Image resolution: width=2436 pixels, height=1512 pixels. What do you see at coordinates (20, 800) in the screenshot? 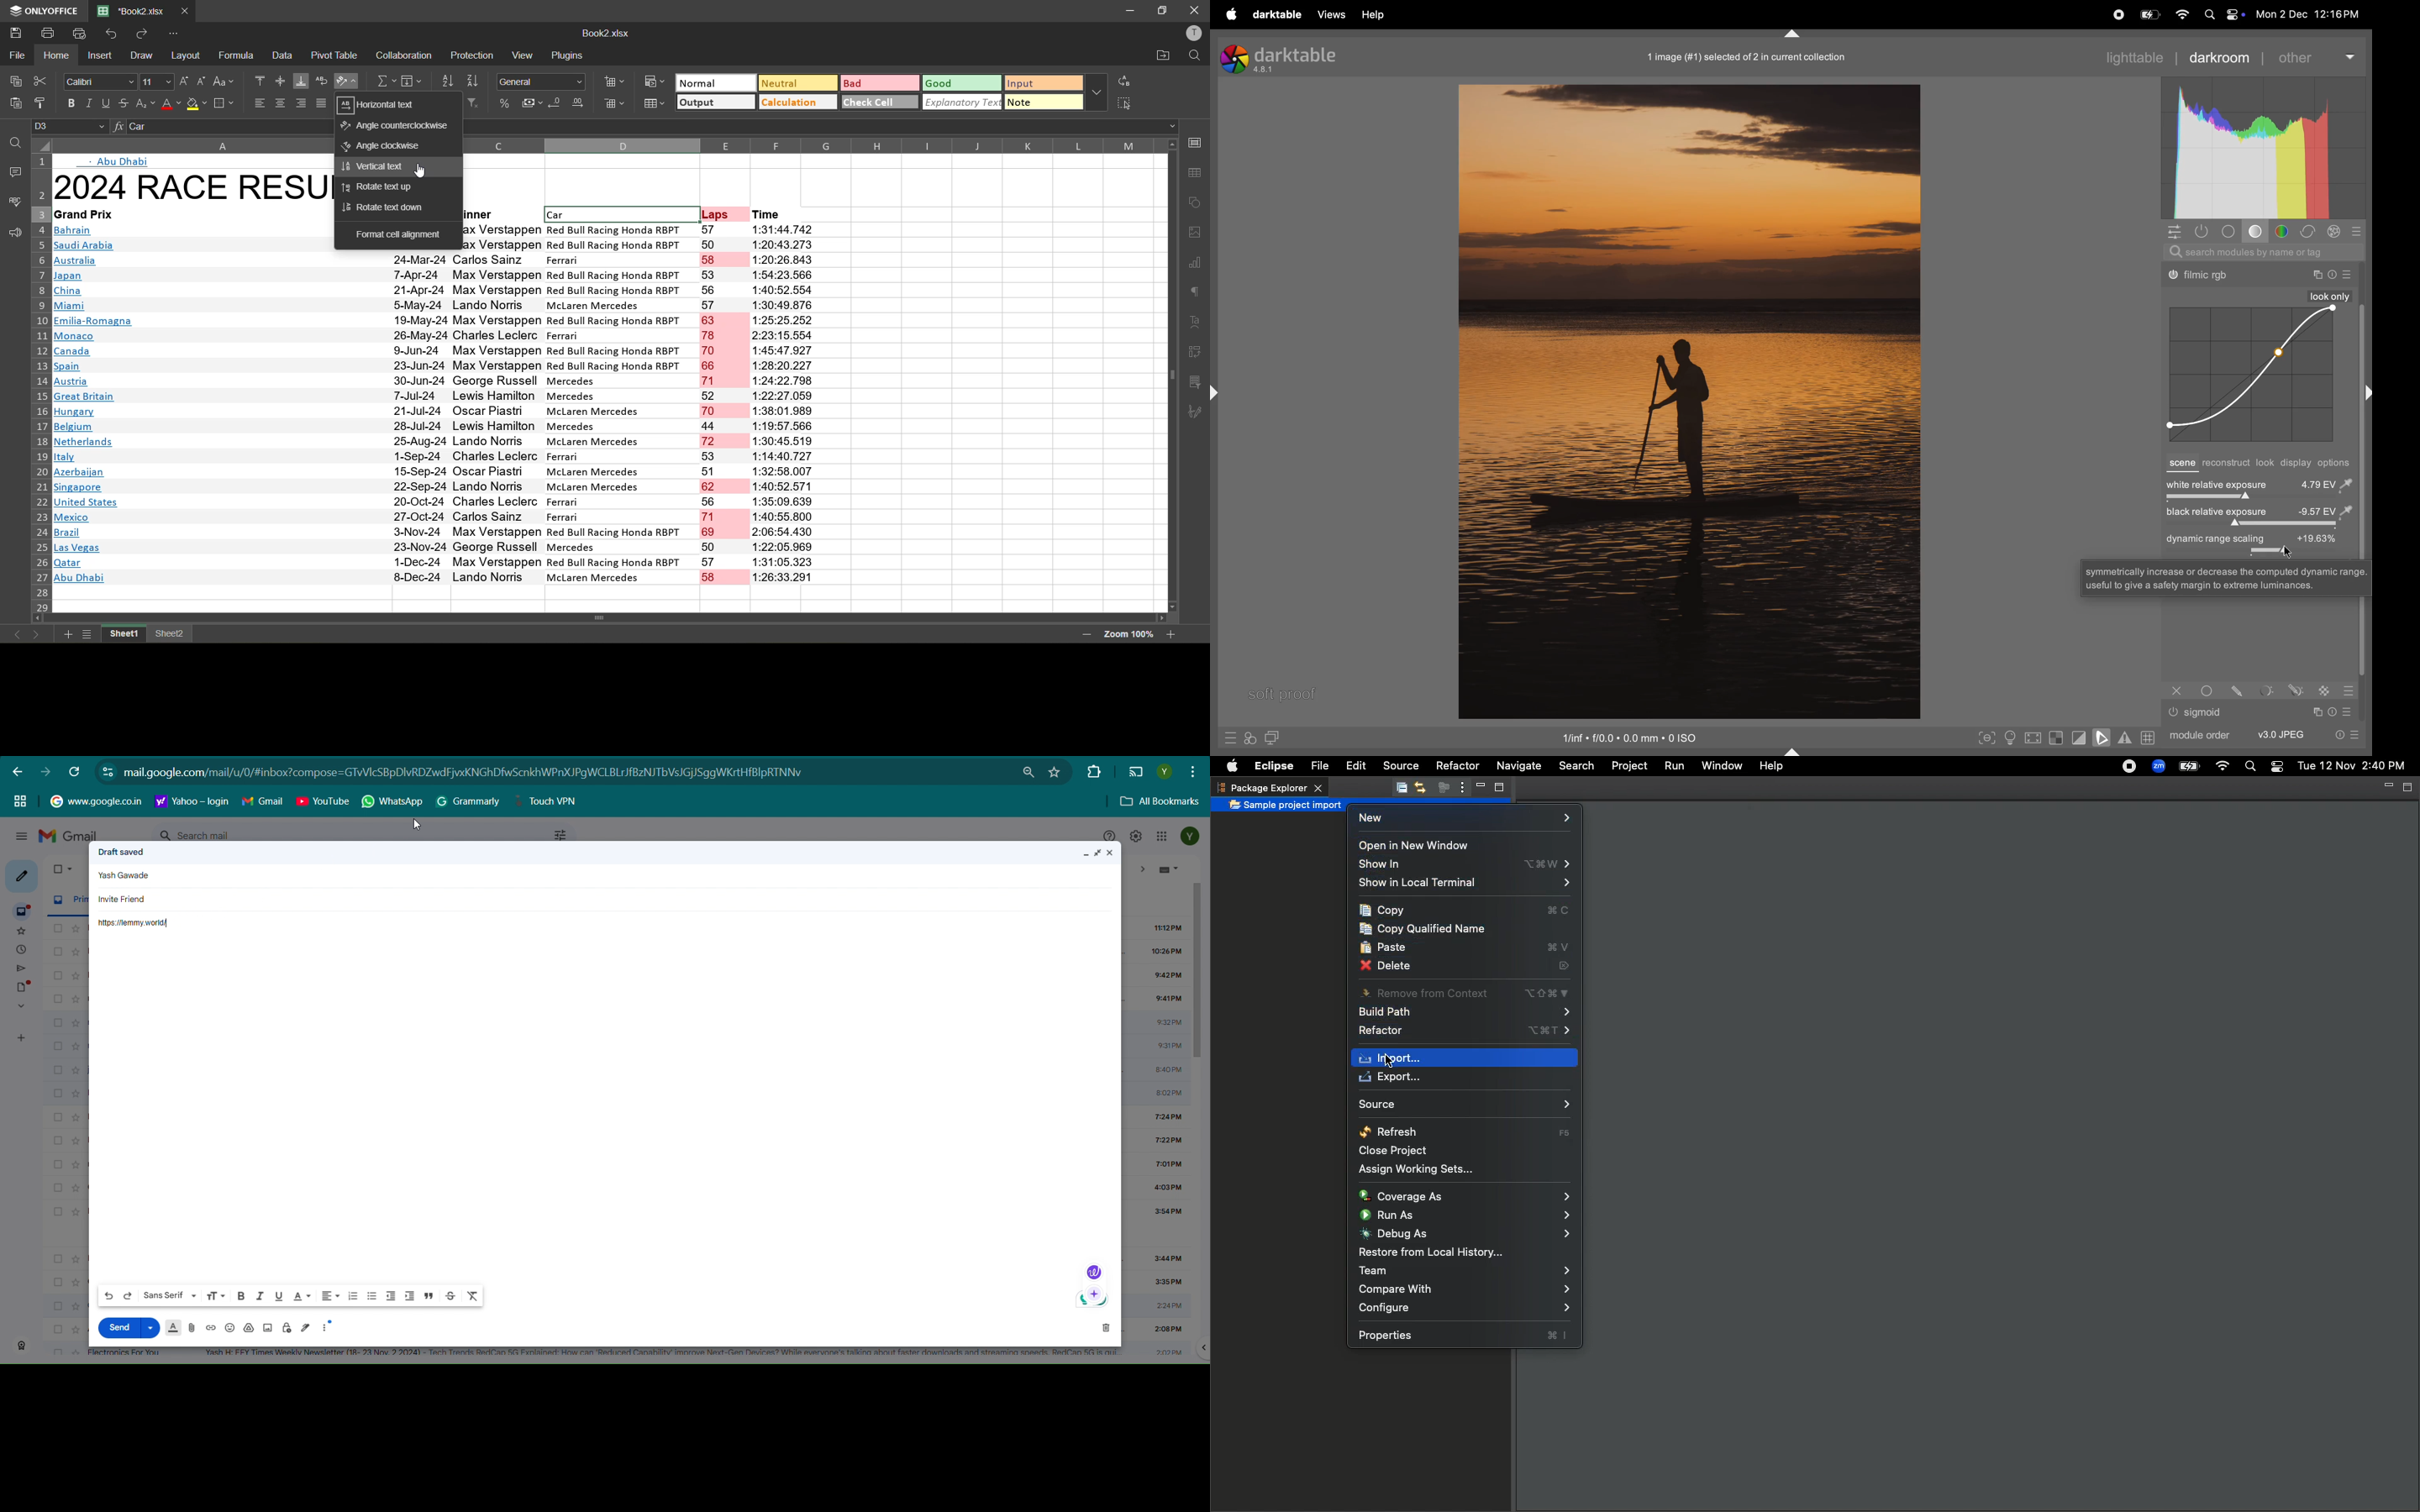
I see `Tag group` at bounding box center [20, 800].